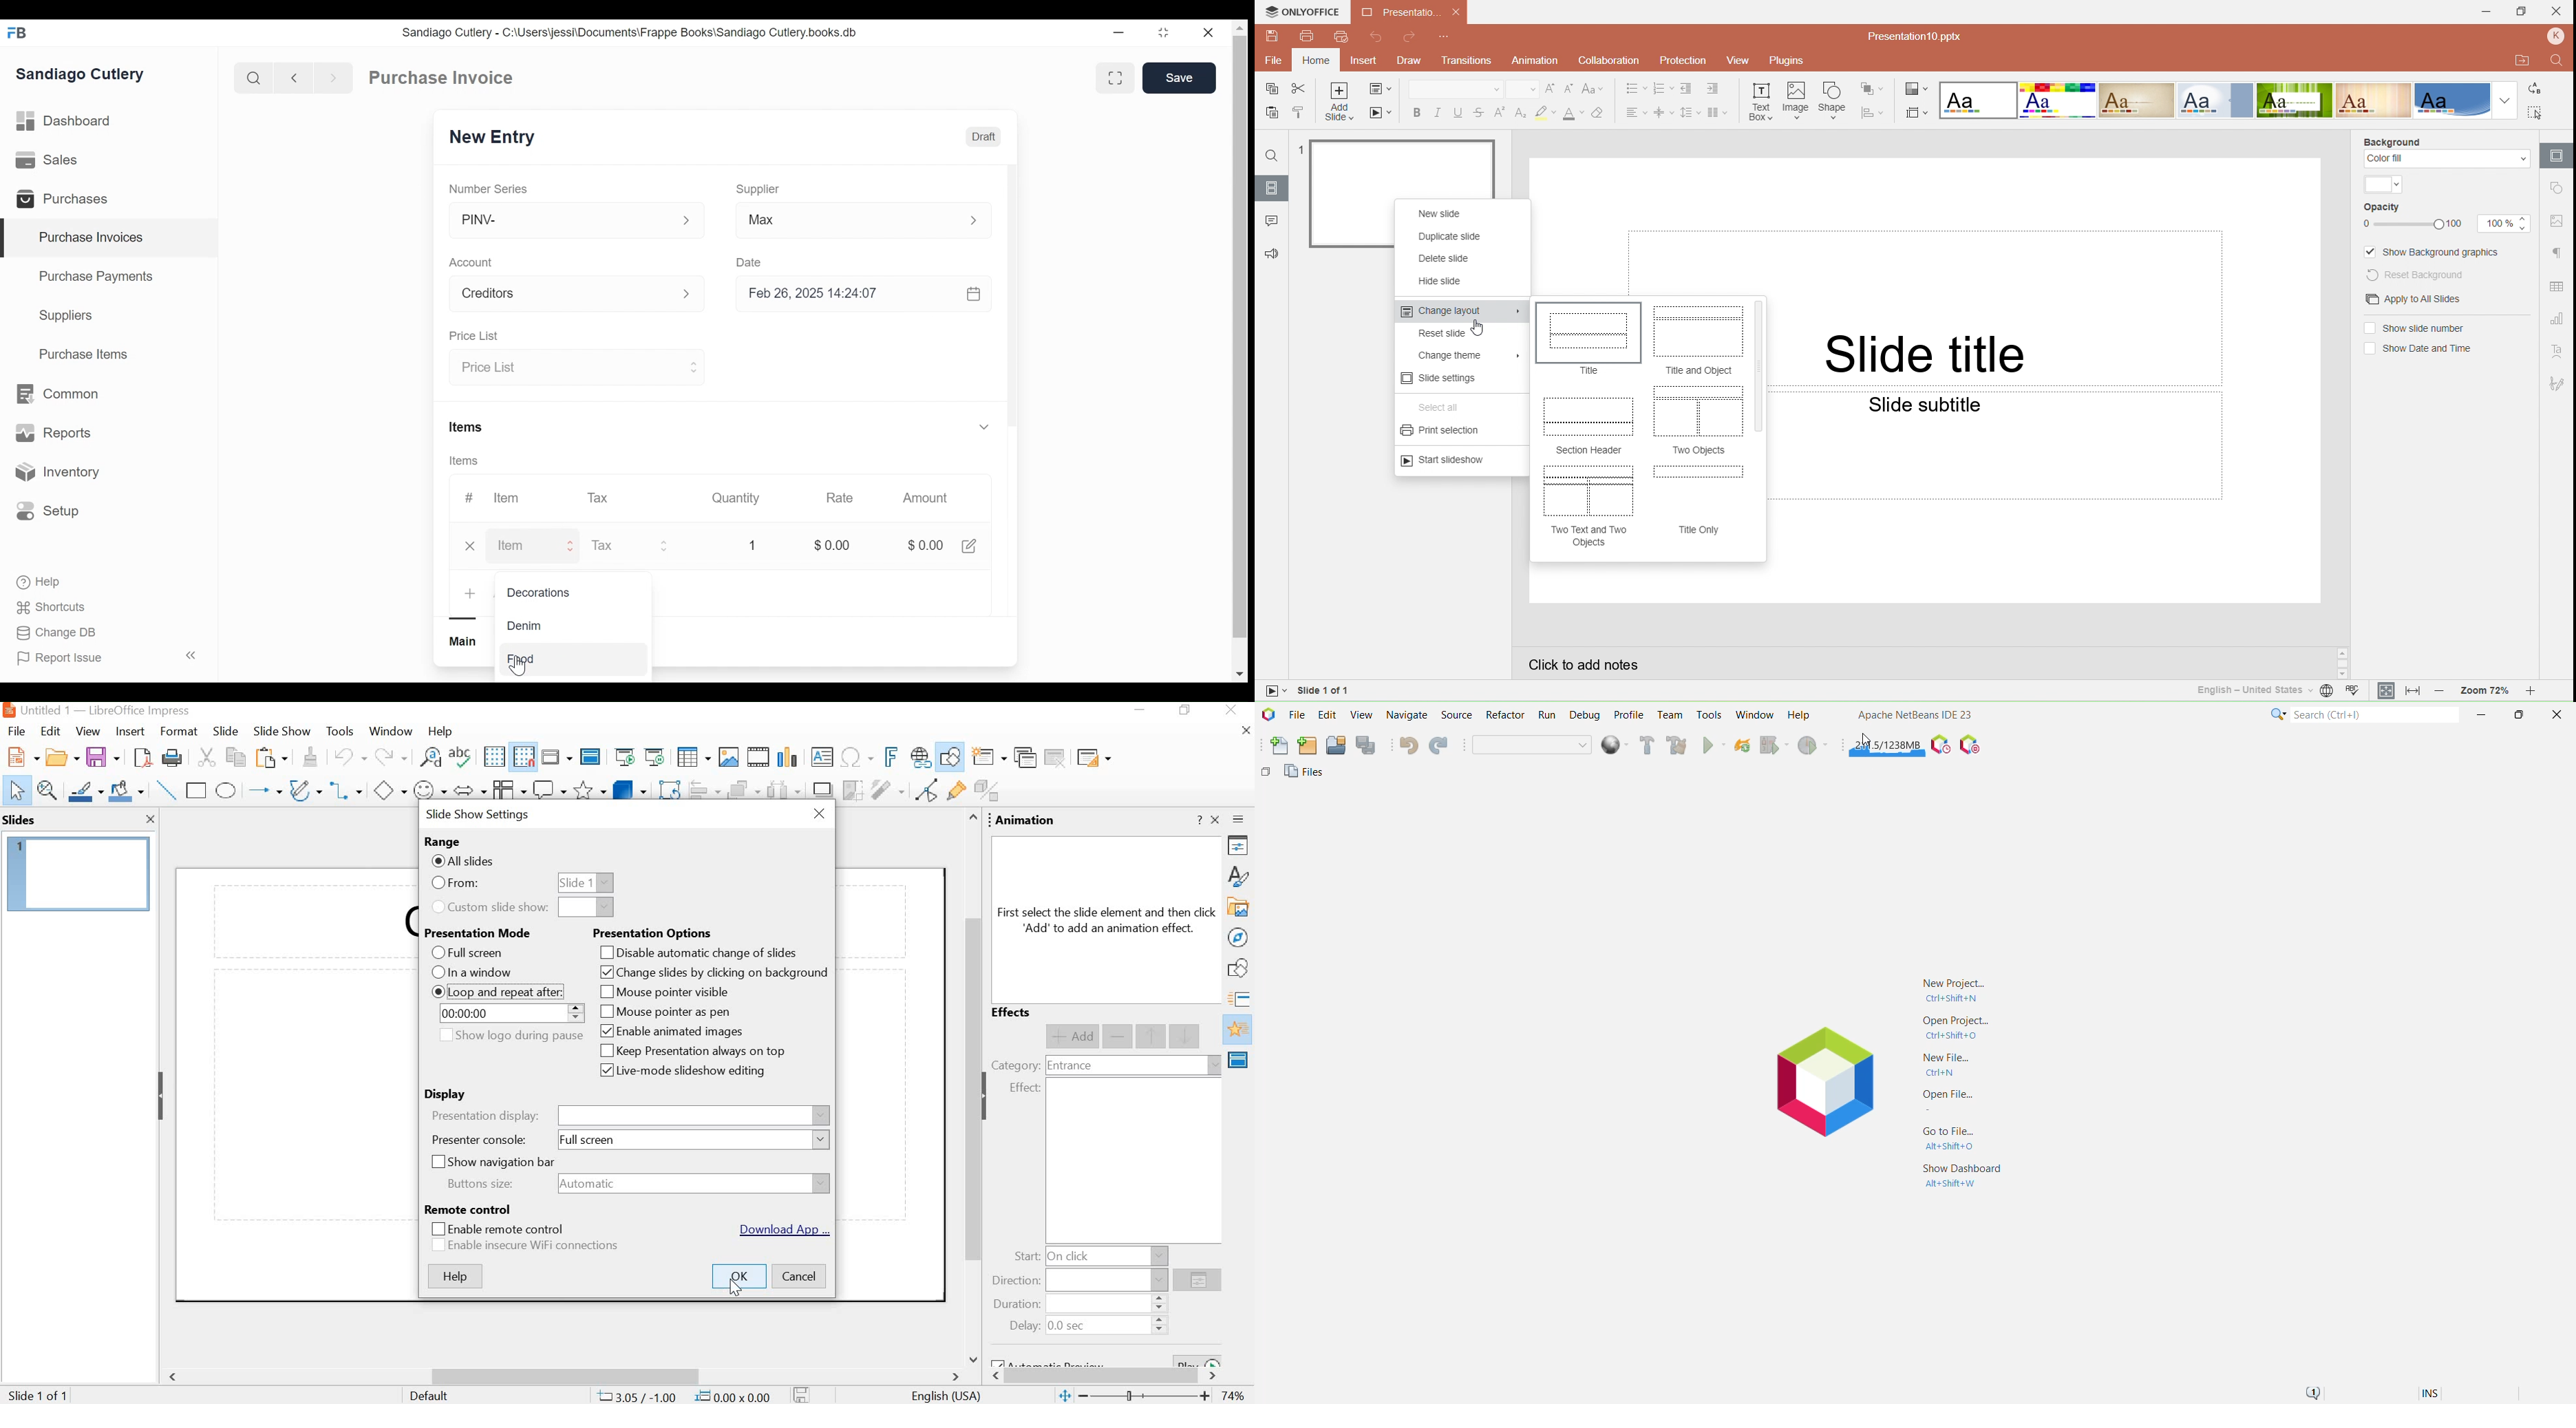  What do you see at coordinates (1270, 113) in the screenshot?
I see `Paste` at bounding box center [1270, 113].